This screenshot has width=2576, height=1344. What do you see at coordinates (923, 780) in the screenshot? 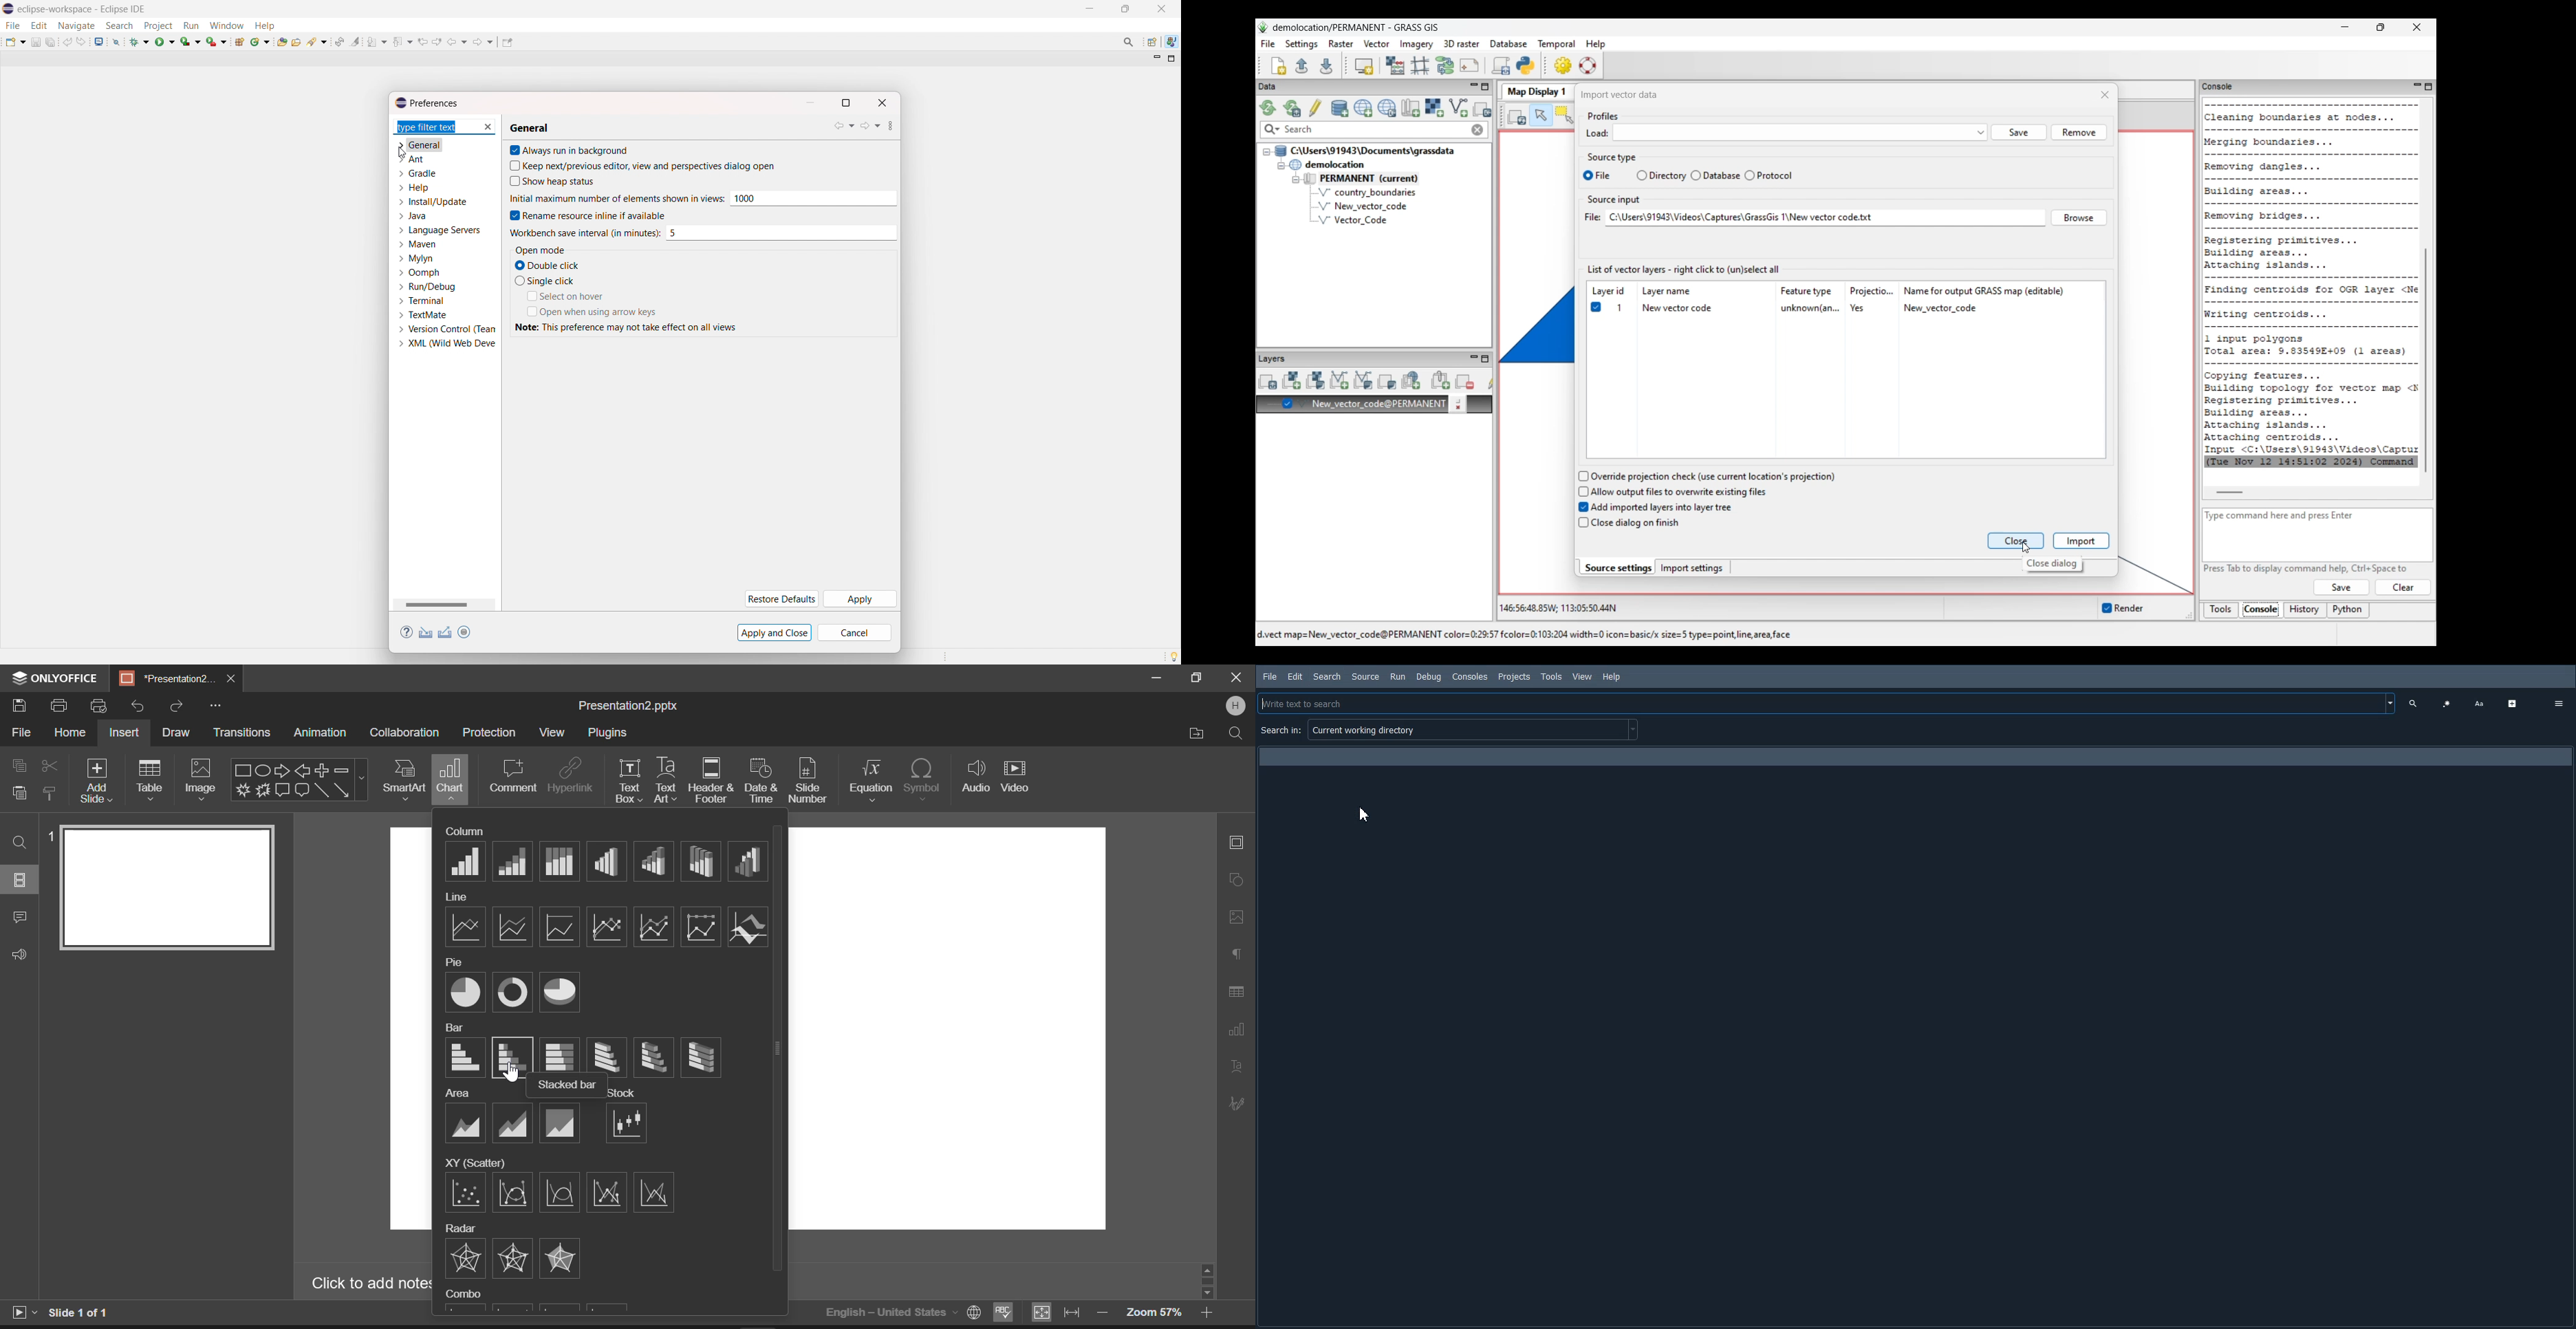
I see `Symbol` at bounding box center [923, 780].